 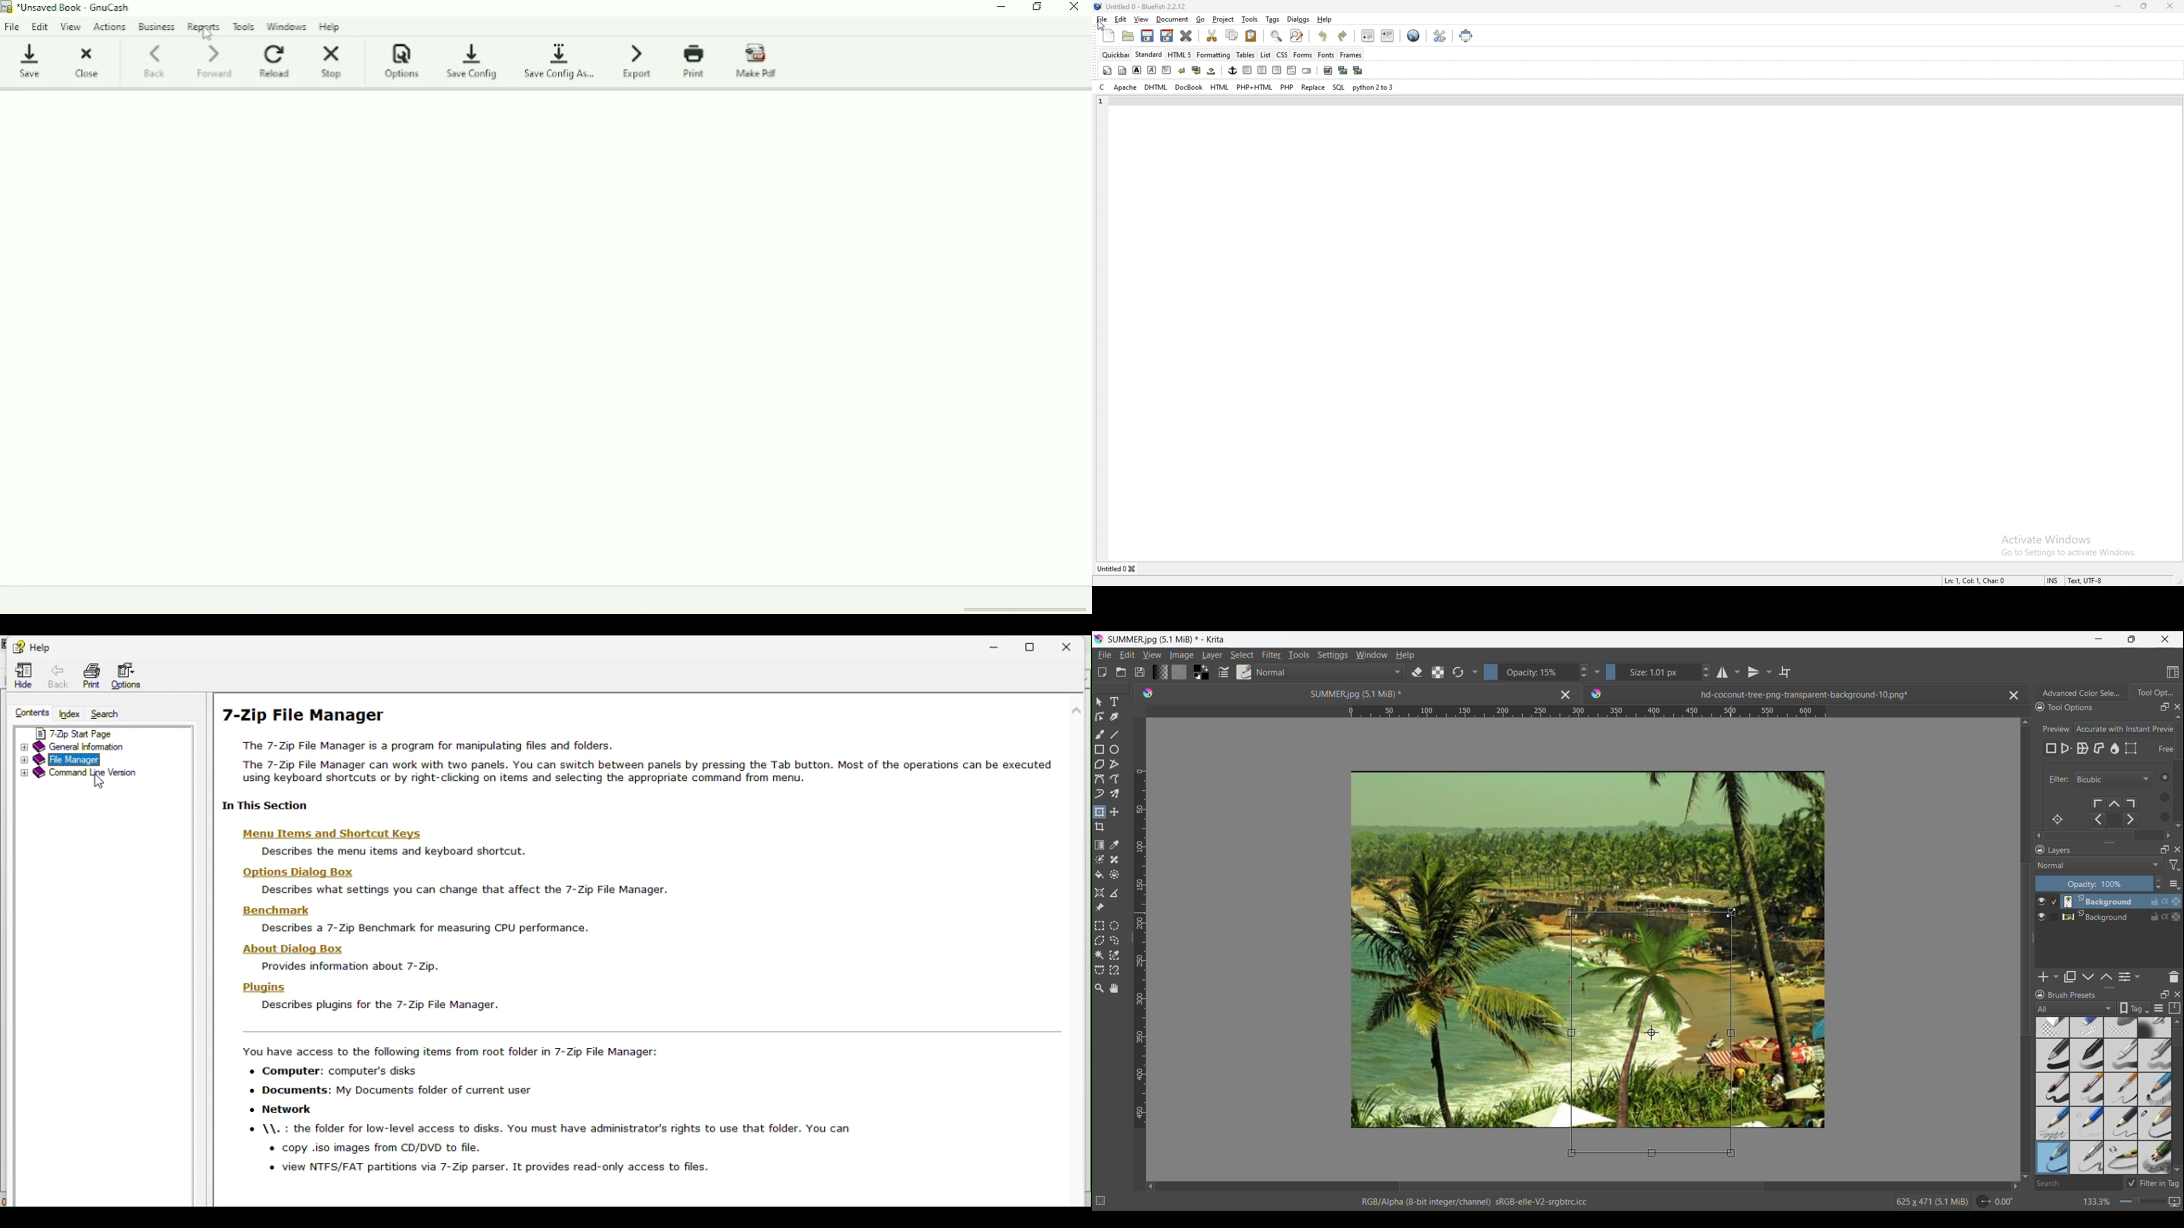 I want to click on Tools, so click(x=245, y=25).